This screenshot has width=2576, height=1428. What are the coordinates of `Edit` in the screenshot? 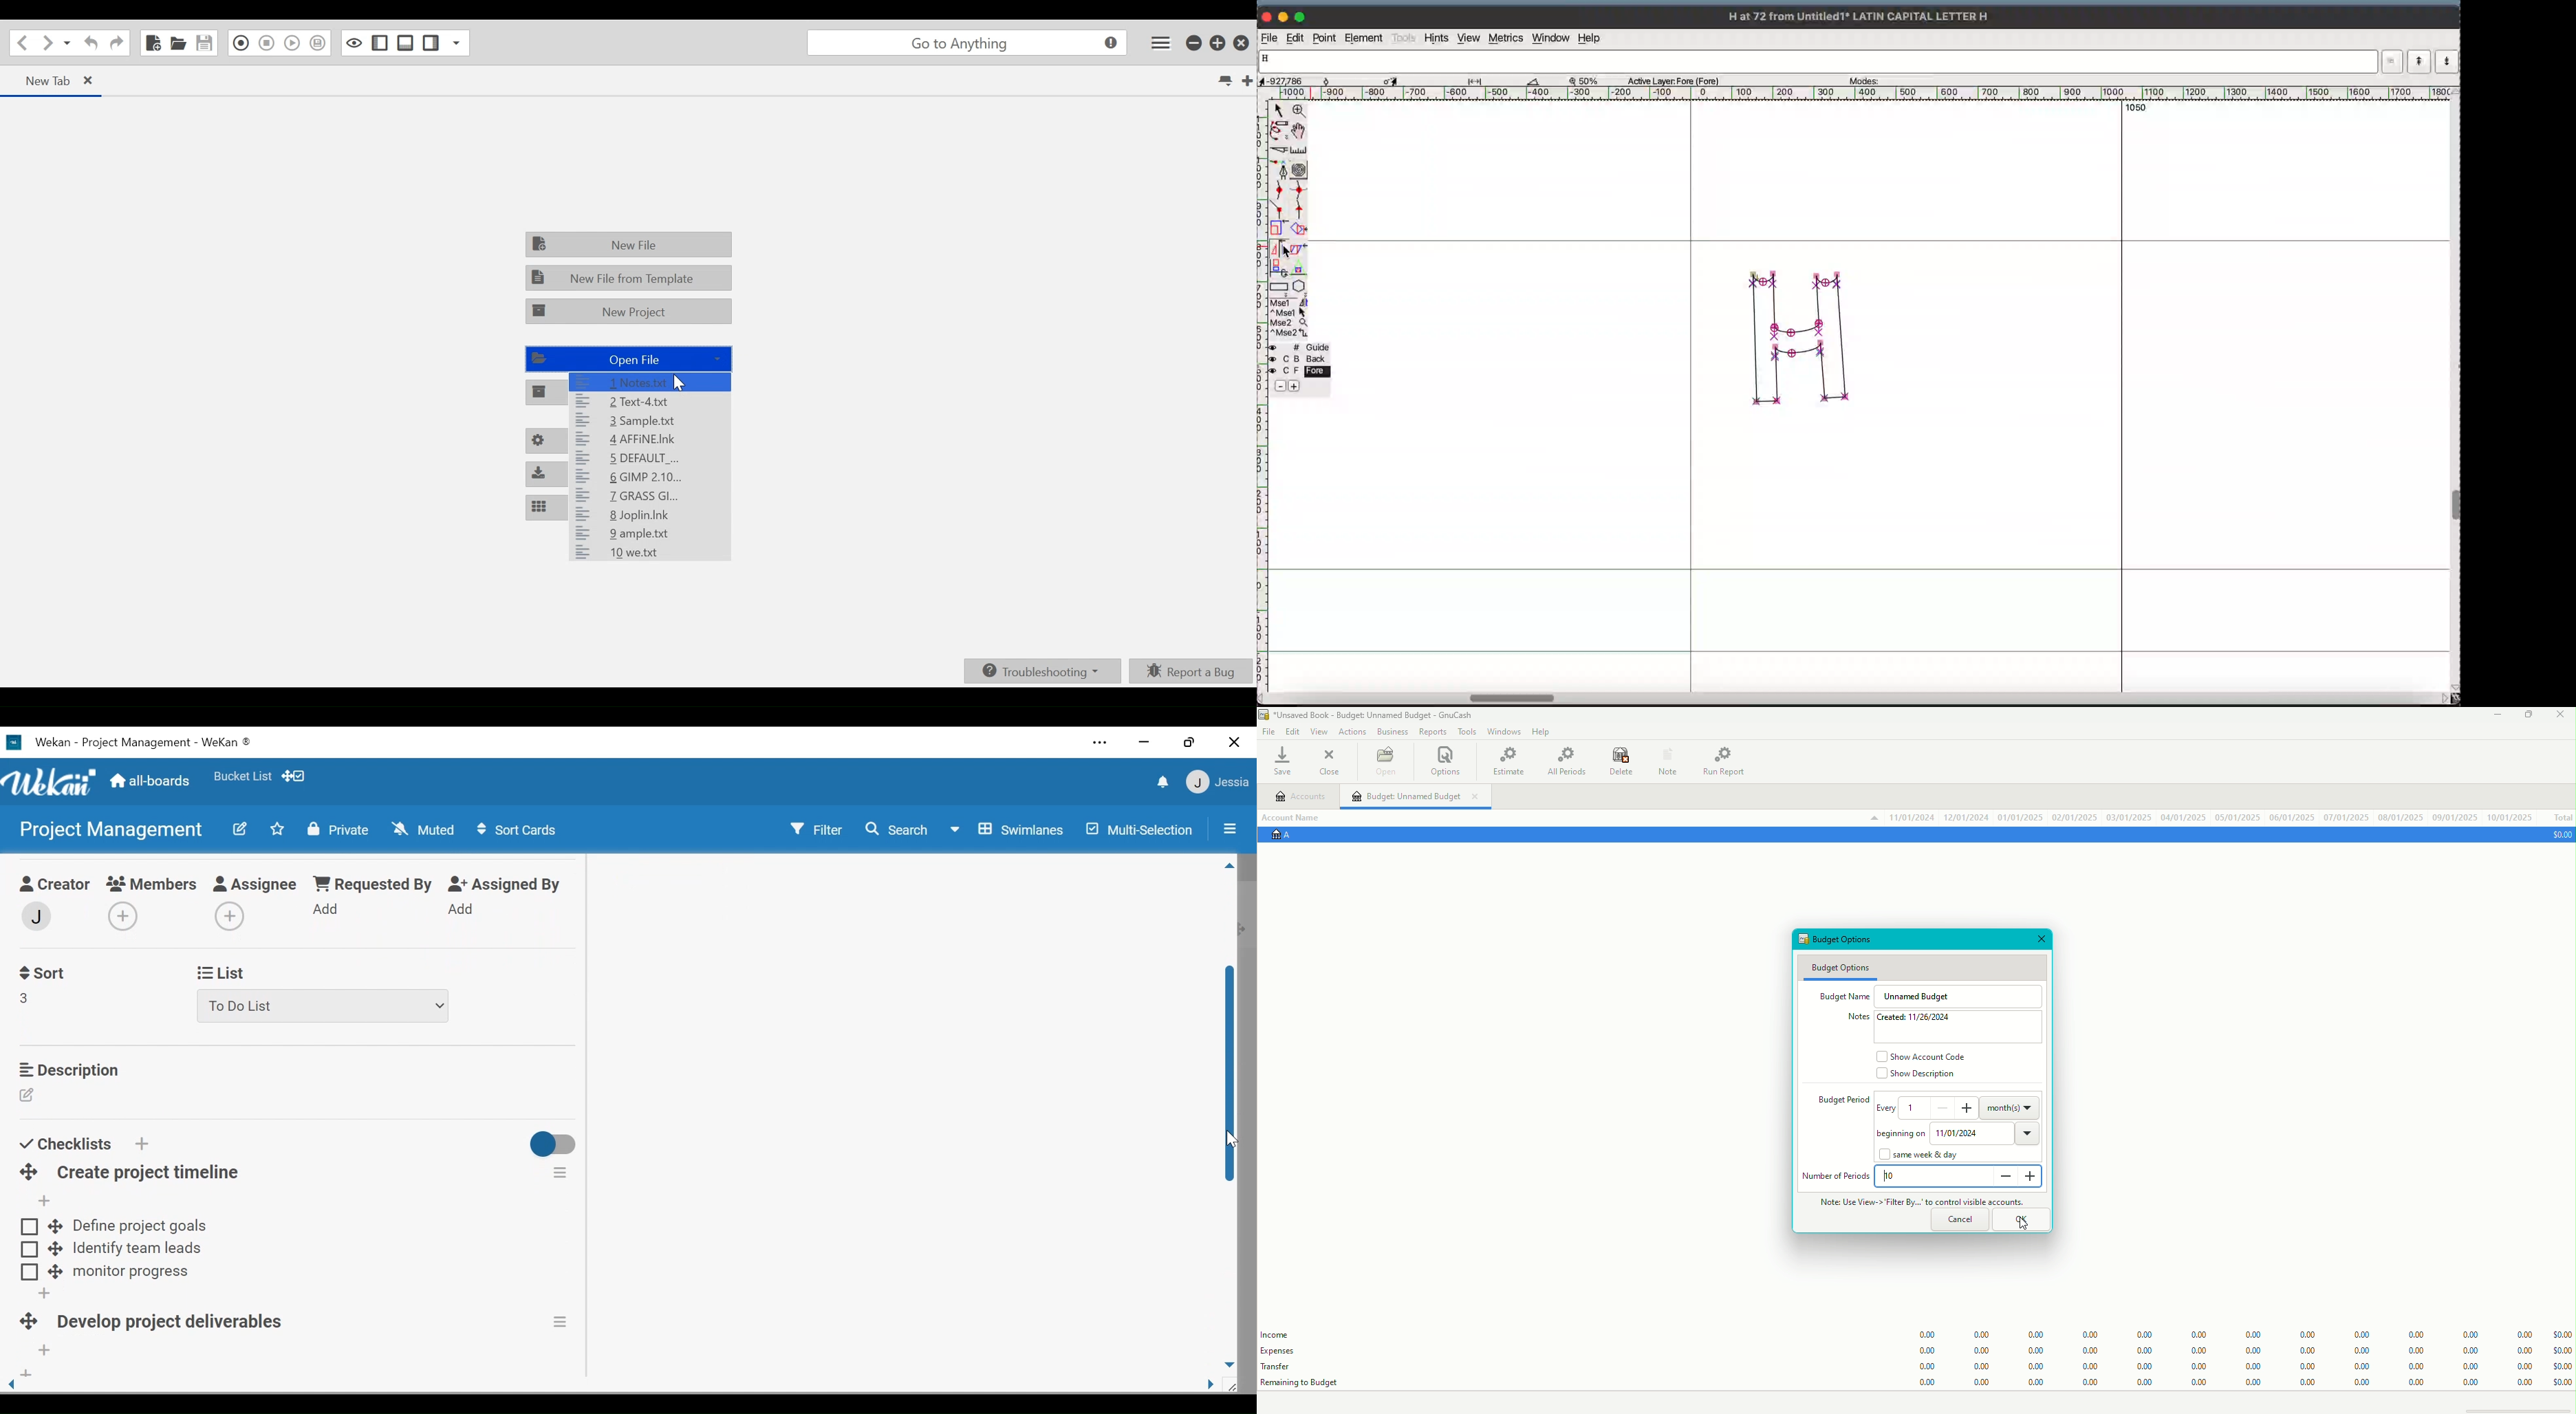 It's located at (1292, 732).